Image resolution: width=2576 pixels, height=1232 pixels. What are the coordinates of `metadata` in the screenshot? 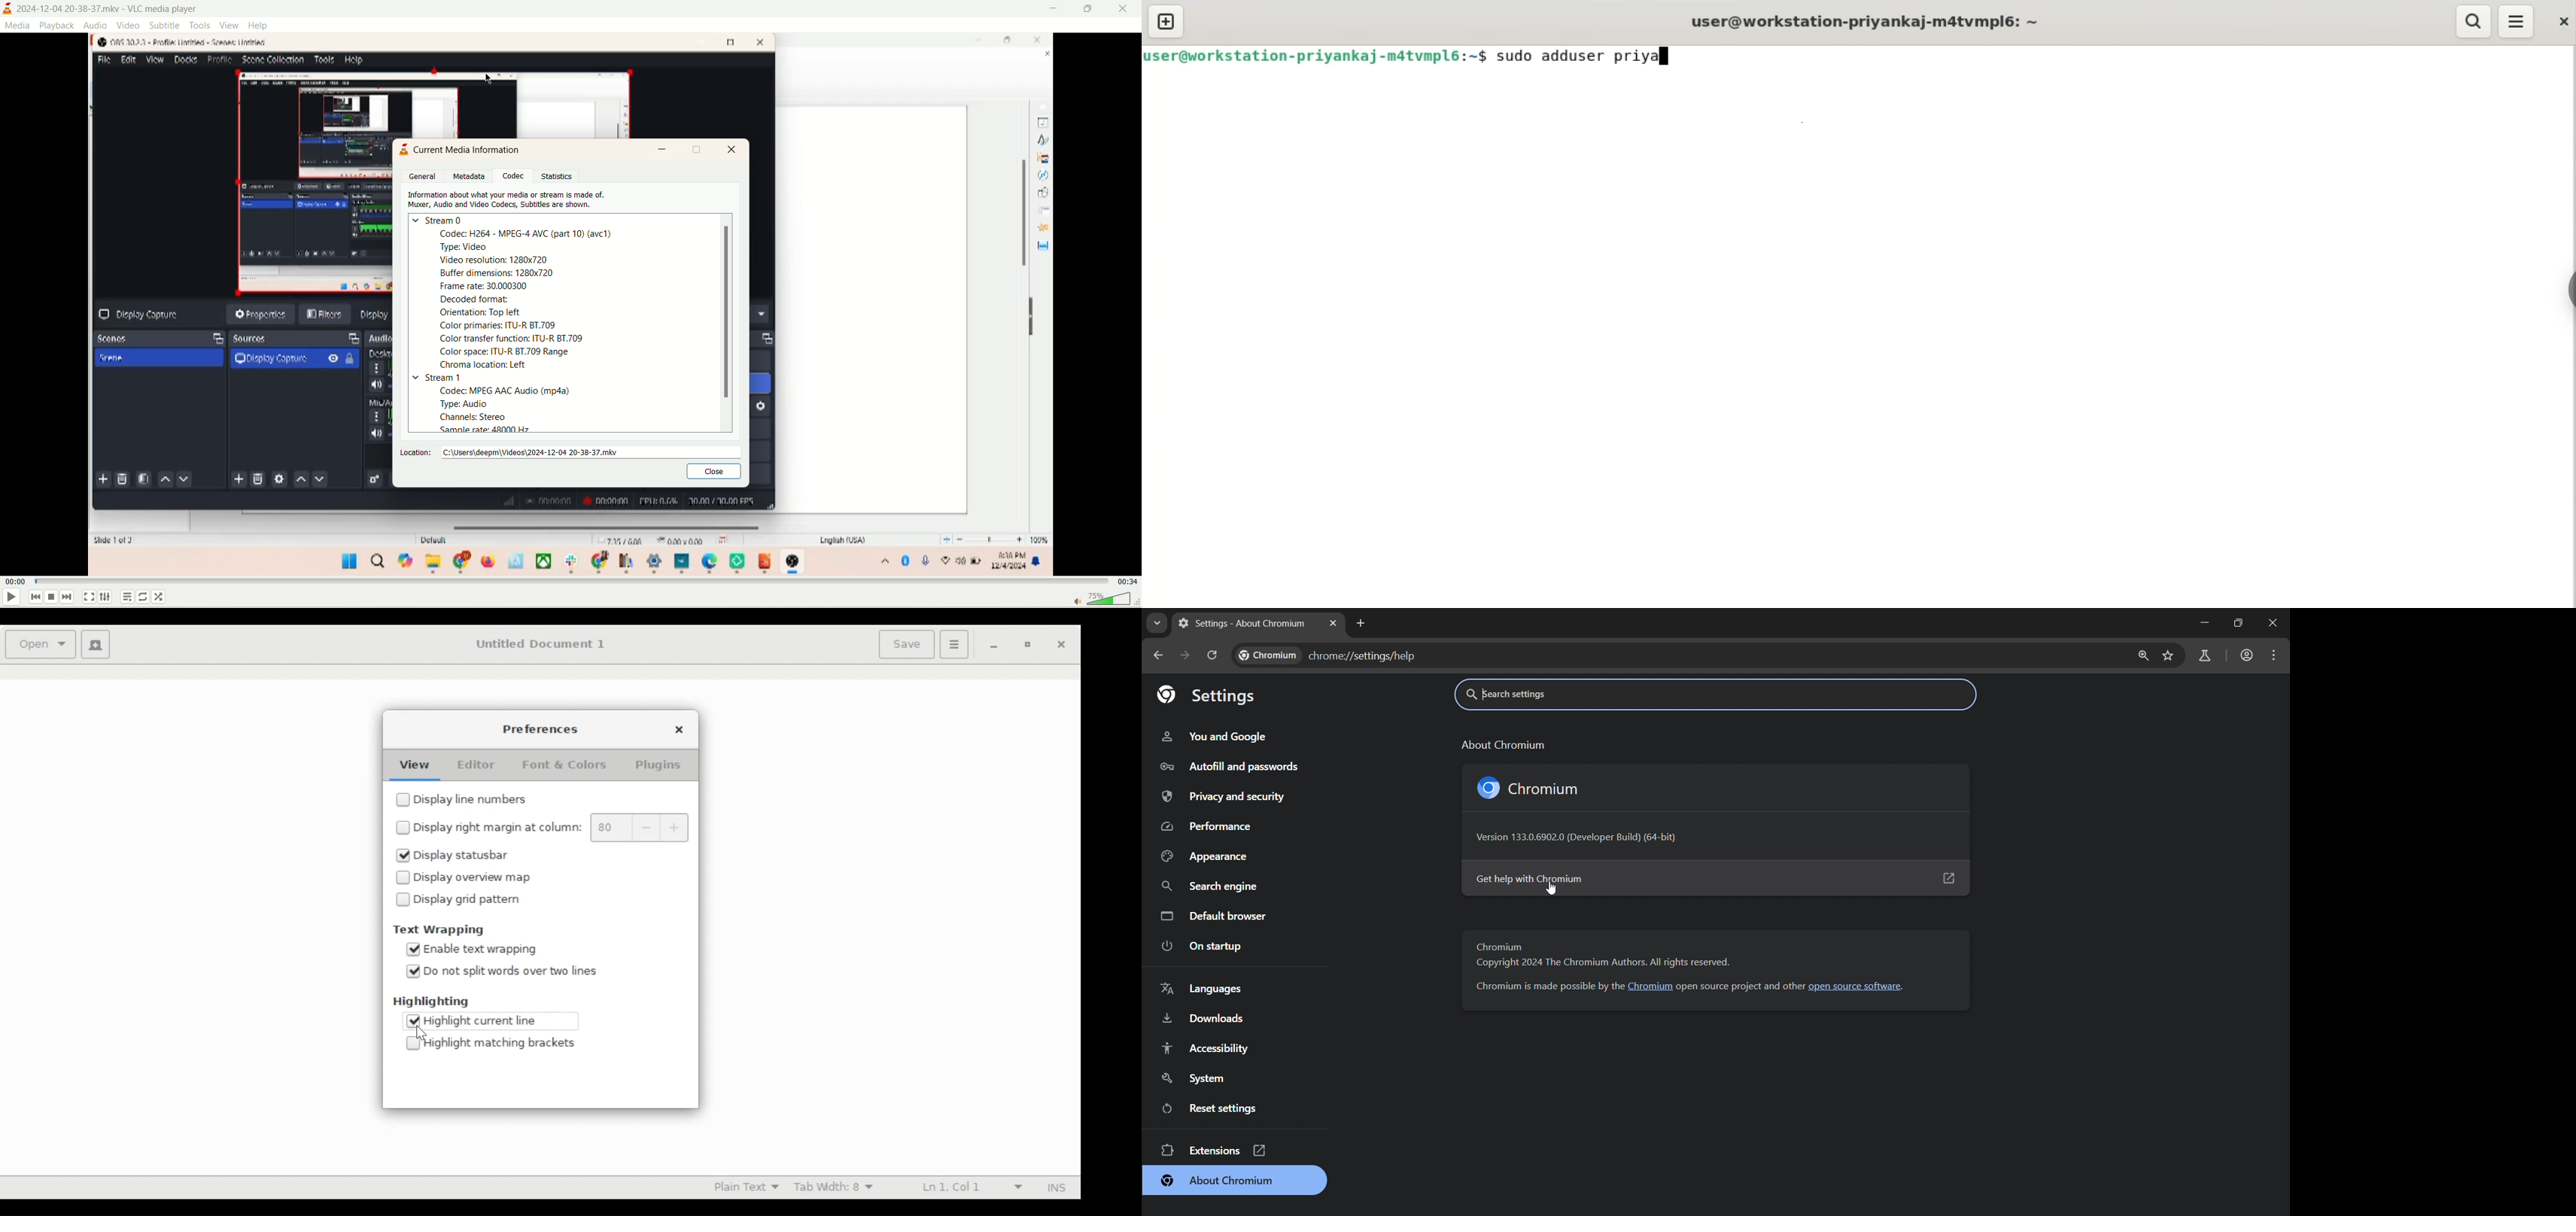 It's located at (471, 176).